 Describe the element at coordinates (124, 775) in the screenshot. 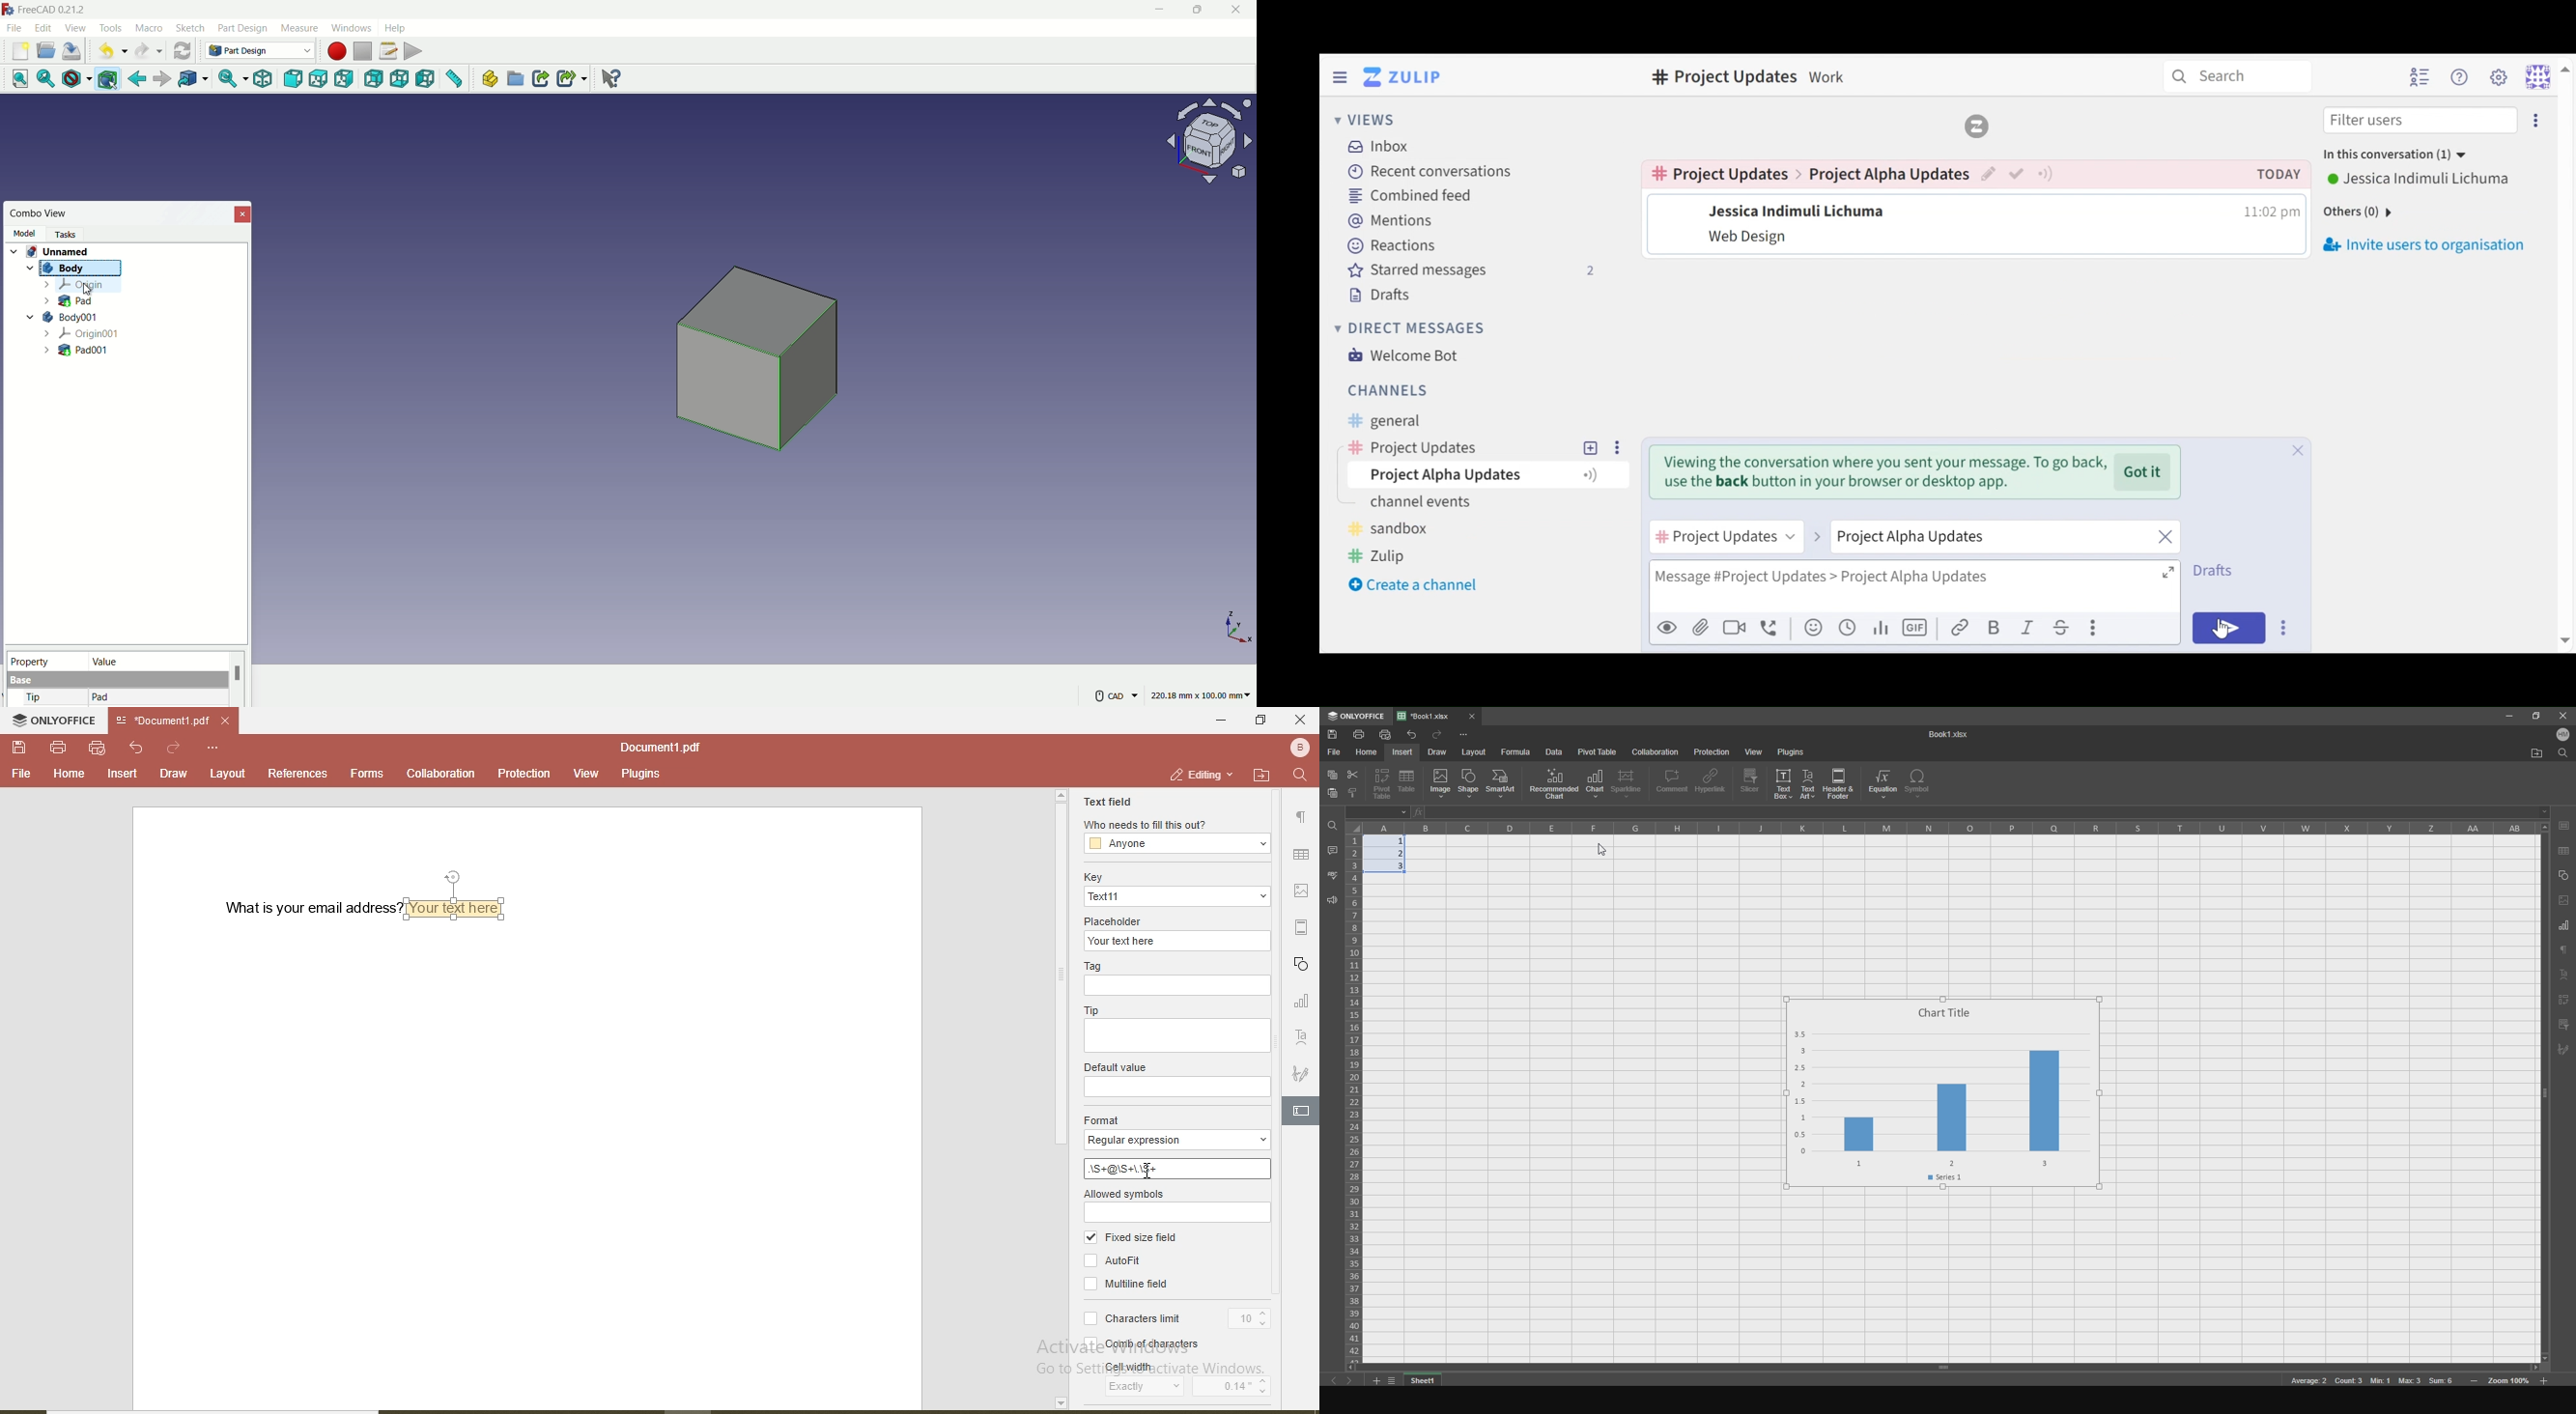

I see `insert` at that location.